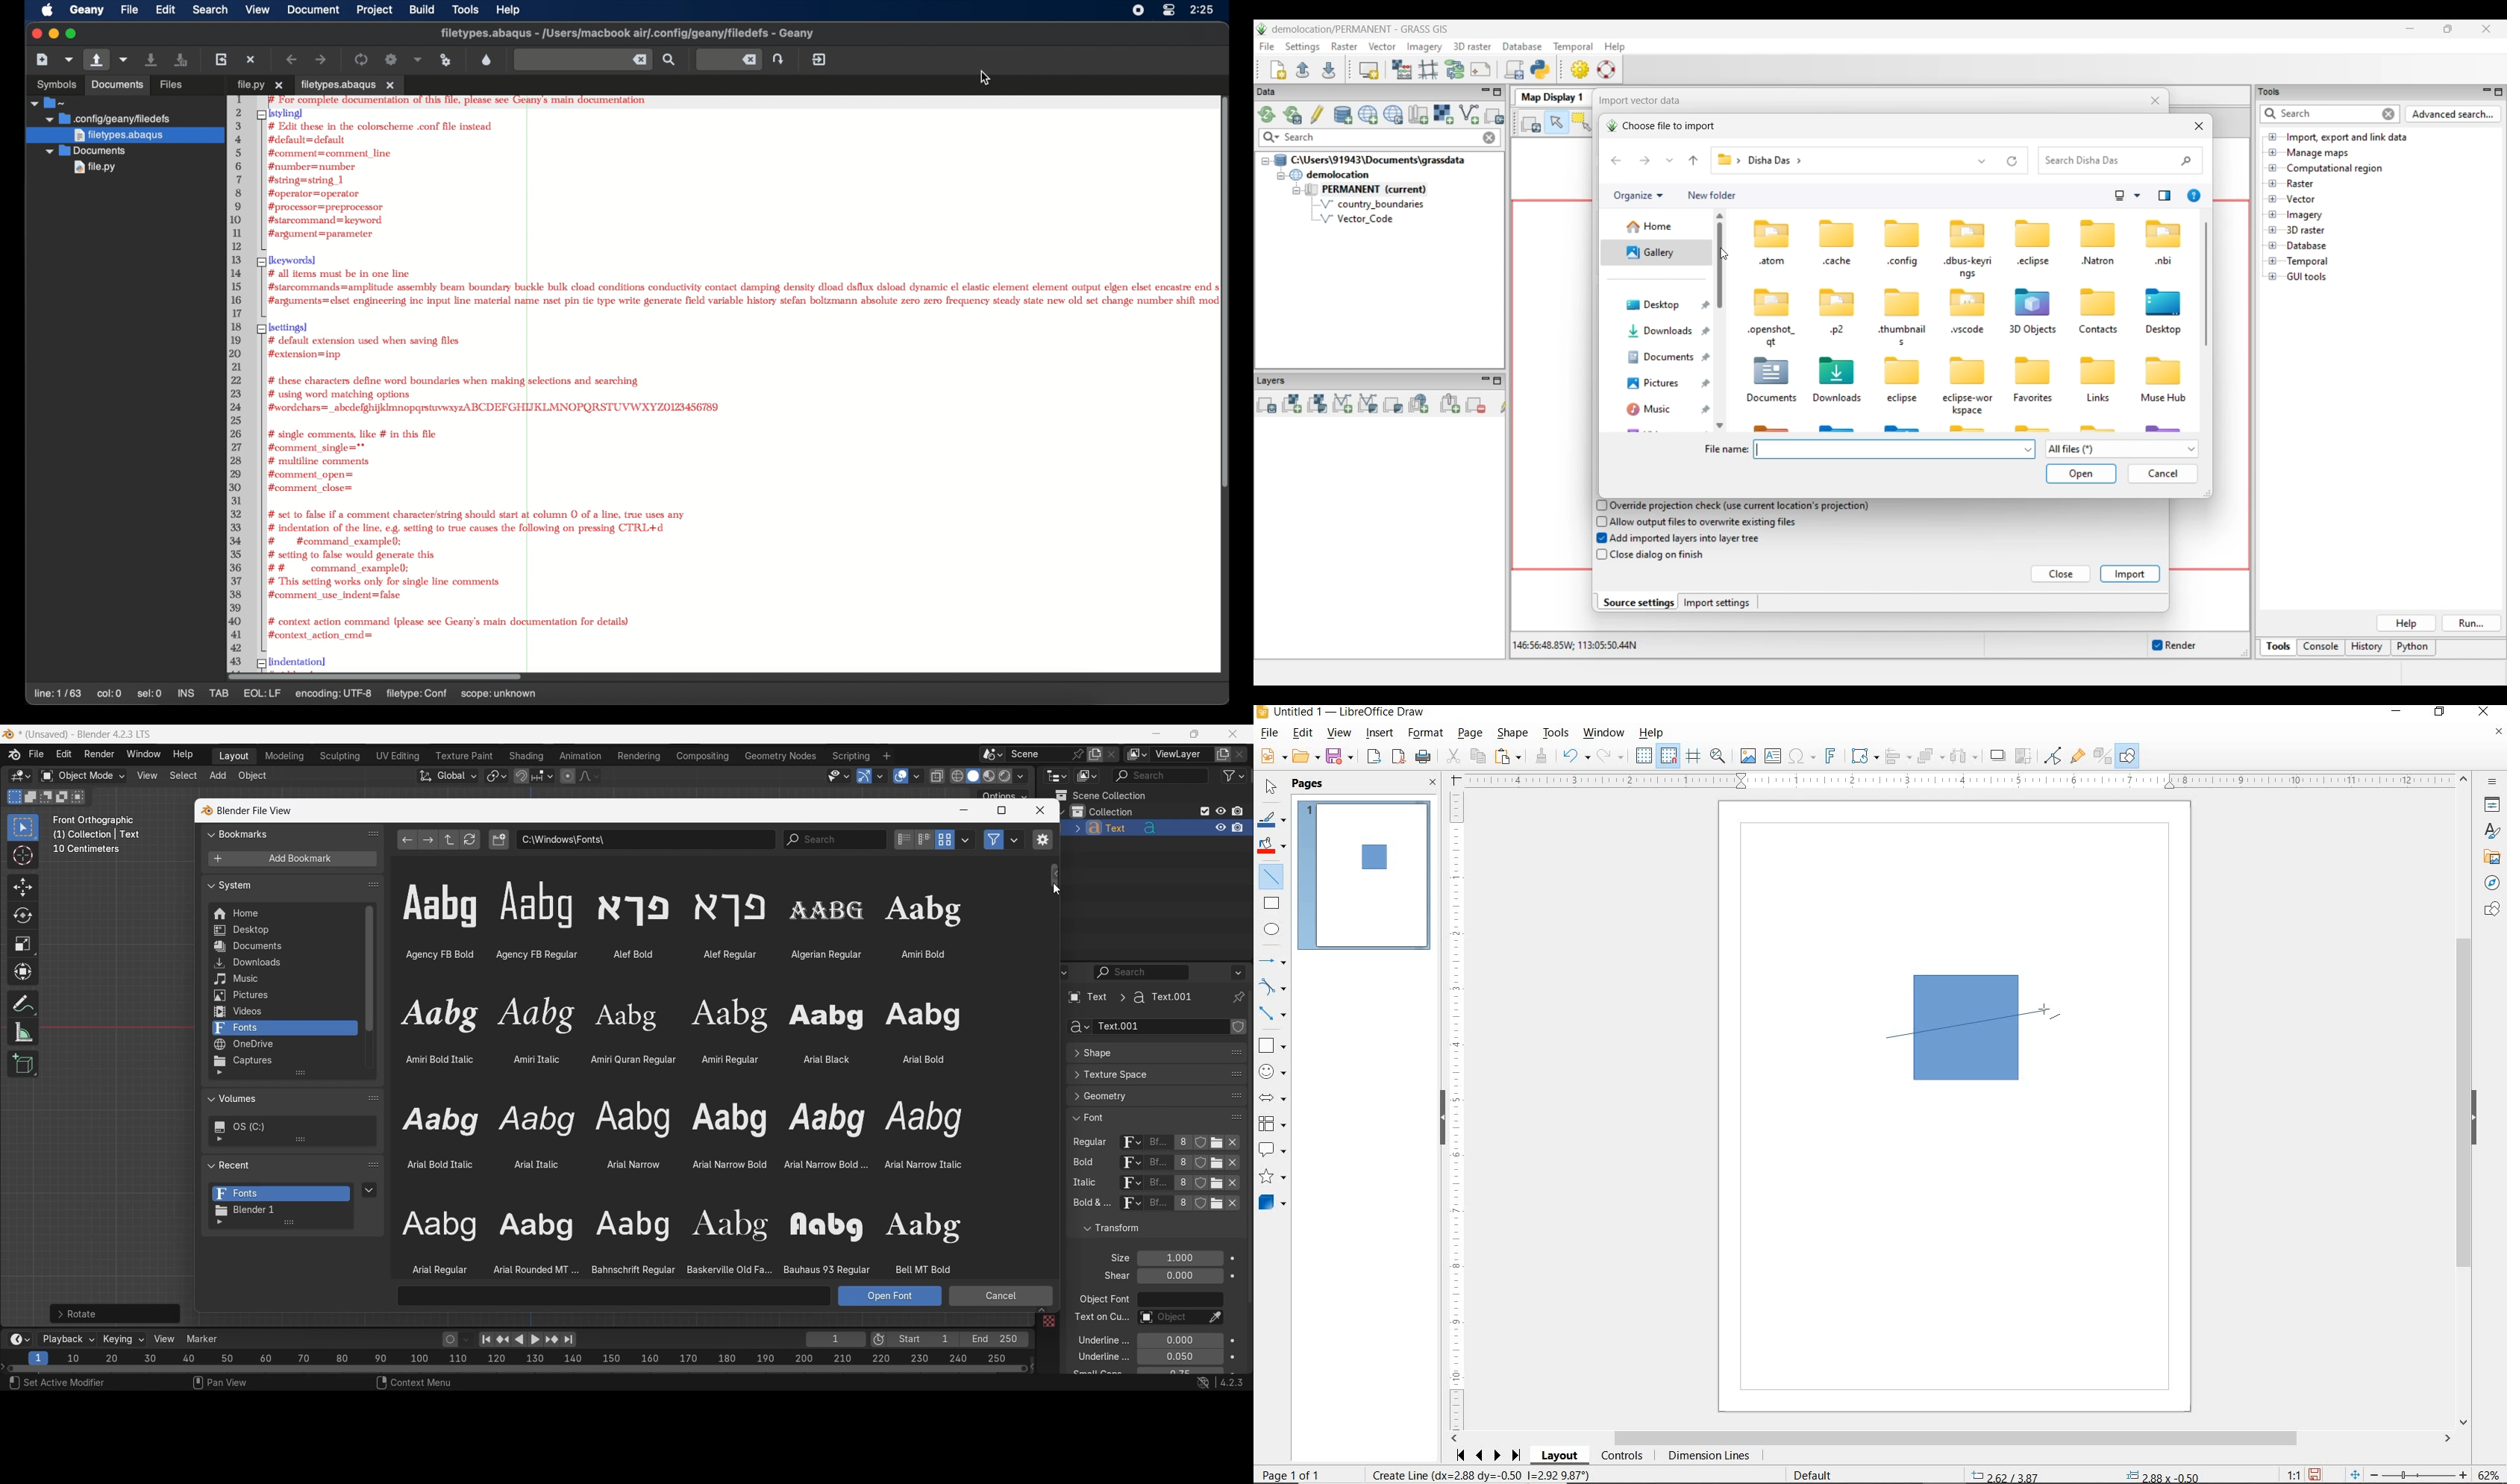 This screenshot has width=2520, height=1484. What do you see at coordinates (1269, 789) in the screenshot?
I see `SELECT` at bounding box center [1269, 789].